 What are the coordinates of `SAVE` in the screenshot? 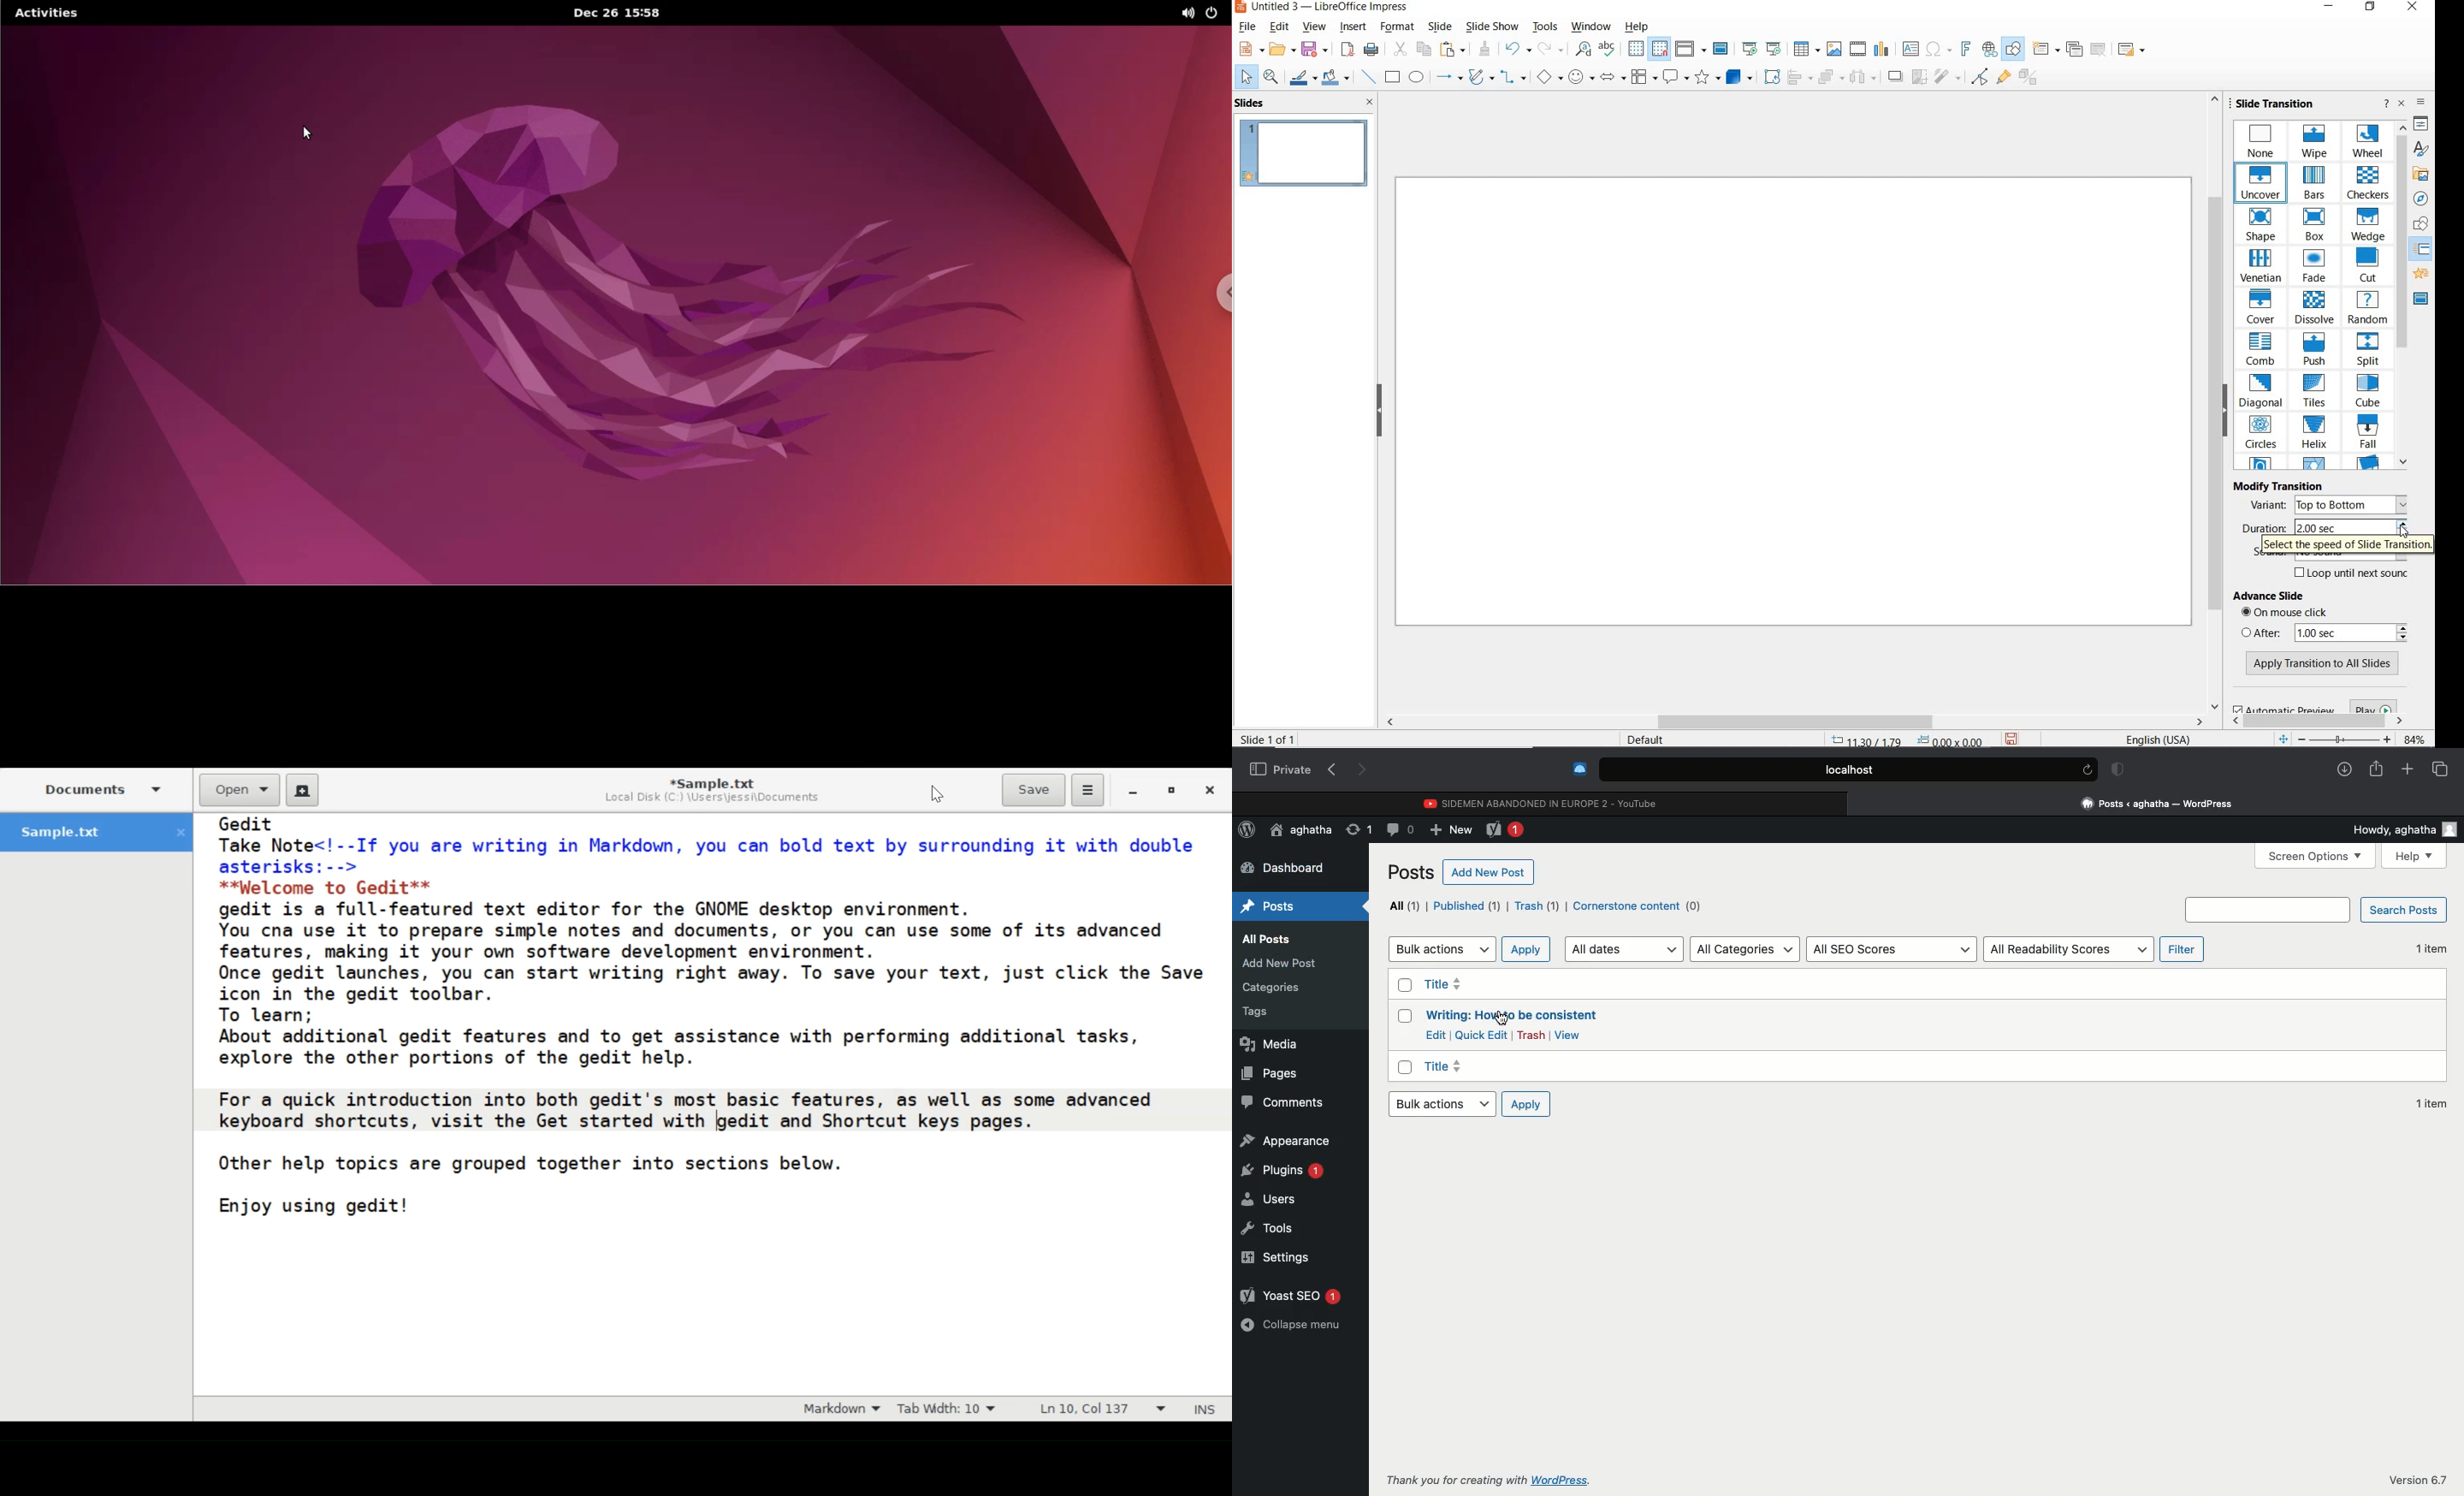 It's located at (2015, 738).